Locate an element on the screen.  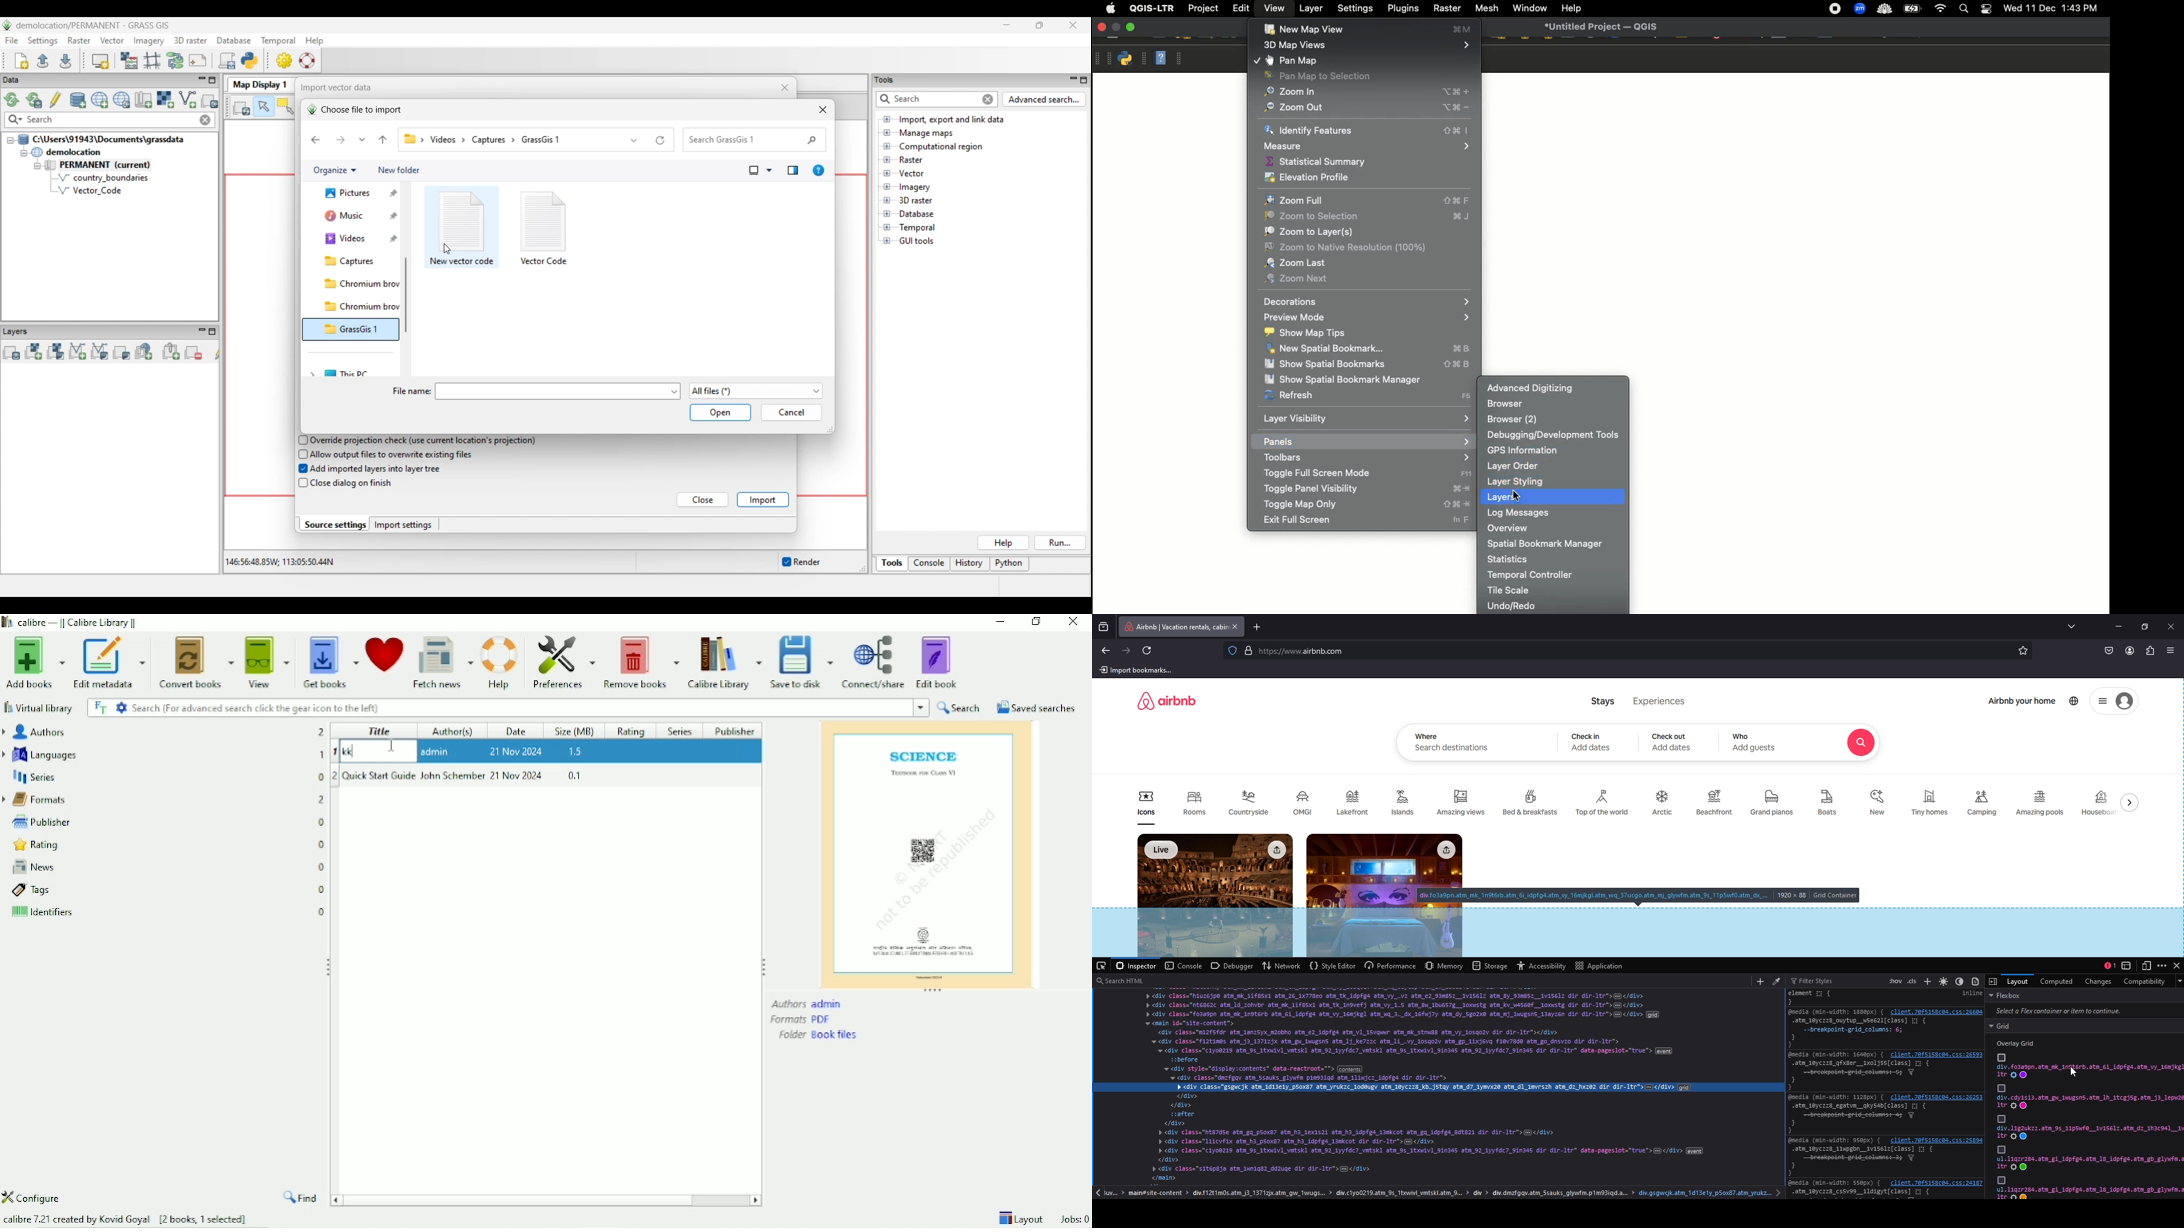
Authors is located at coordinates (808, 1004).